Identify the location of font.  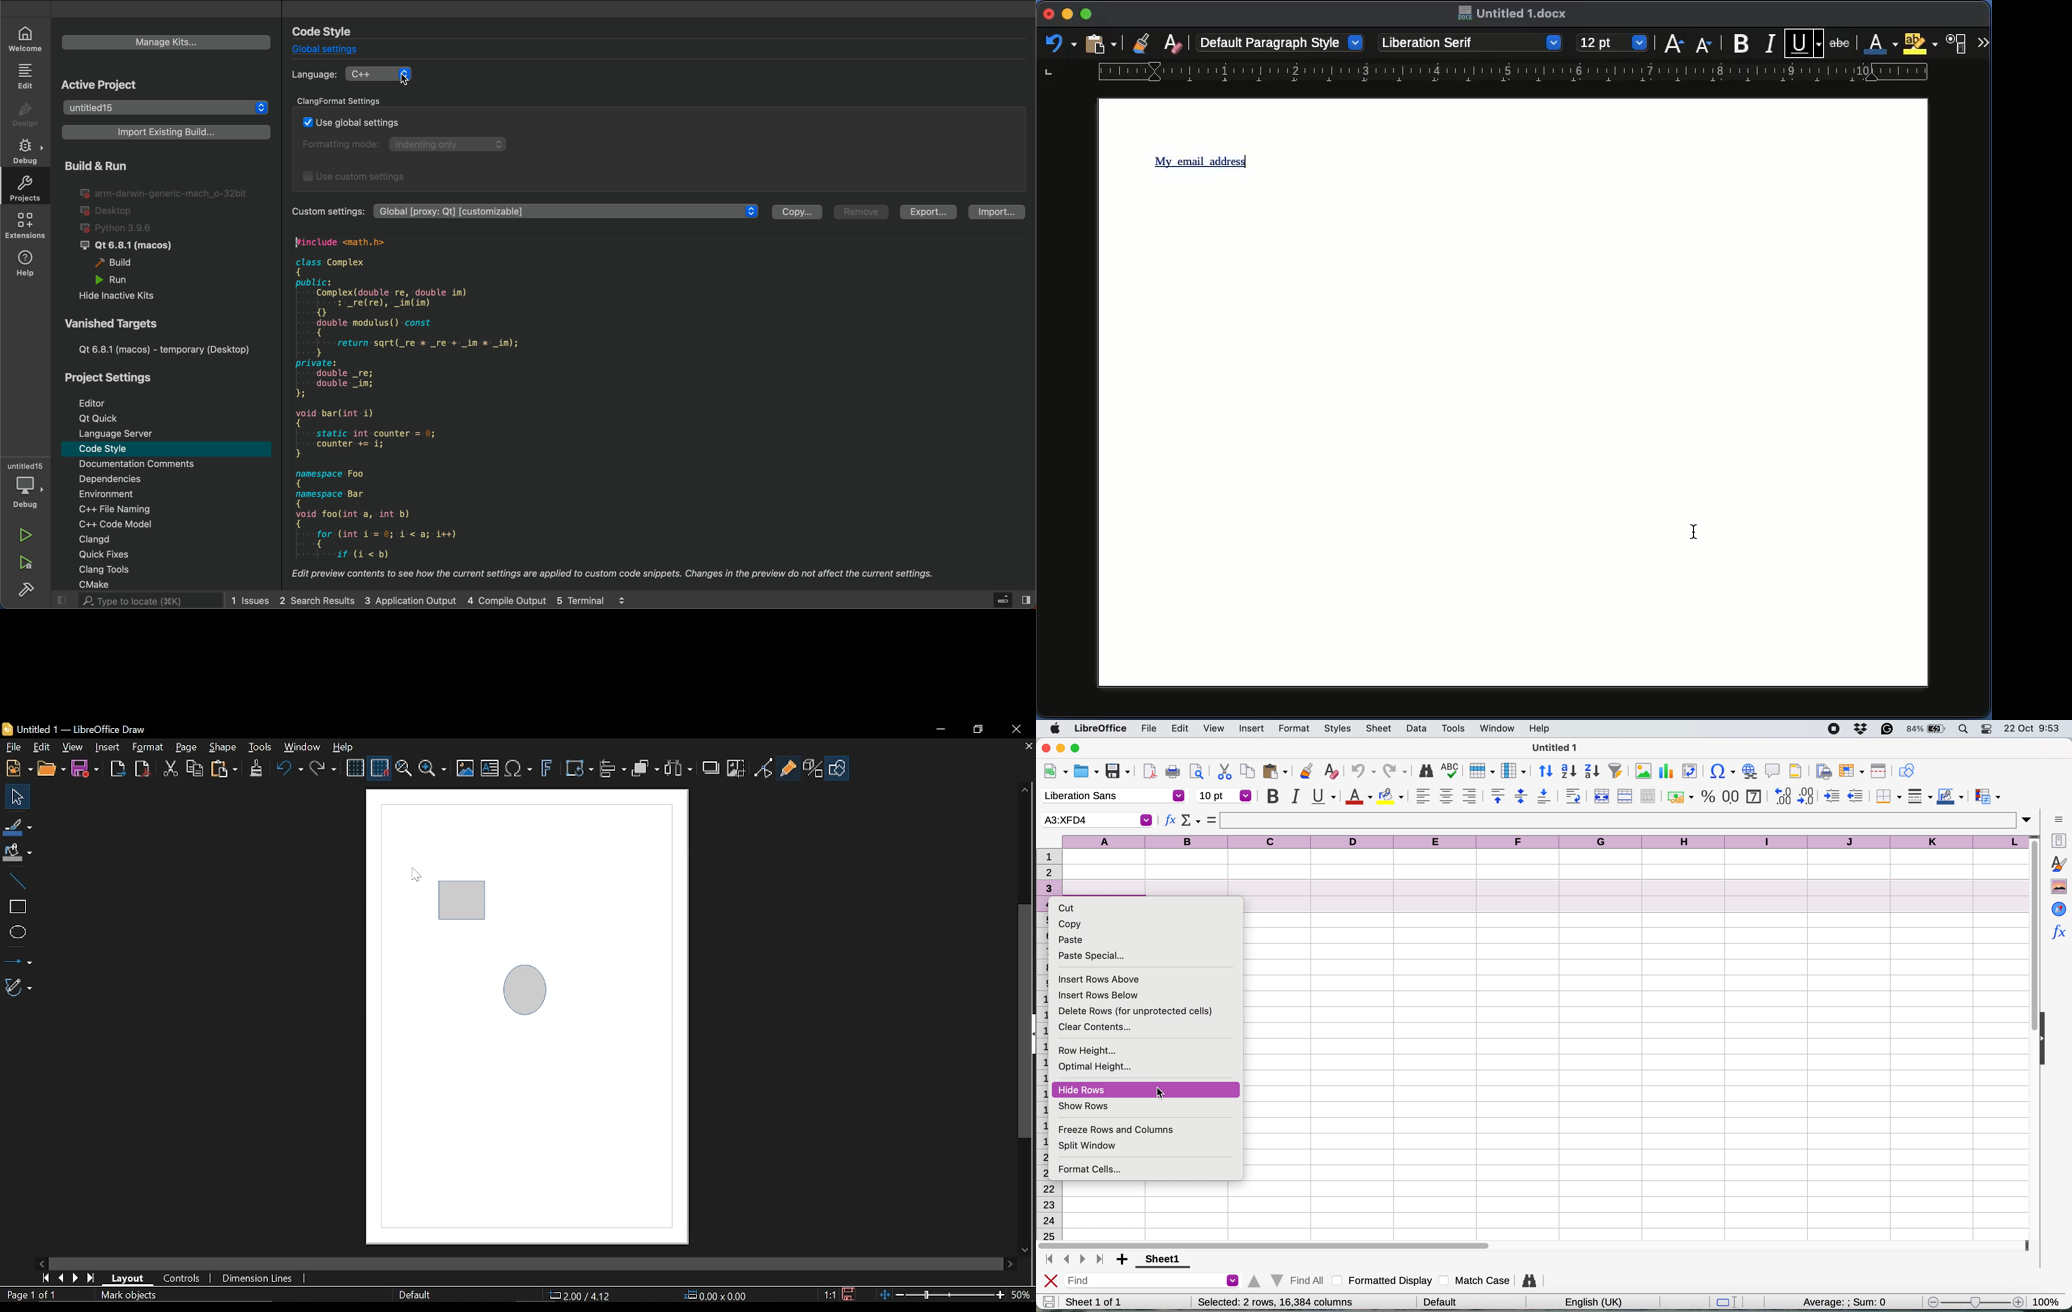
(1113, 797).